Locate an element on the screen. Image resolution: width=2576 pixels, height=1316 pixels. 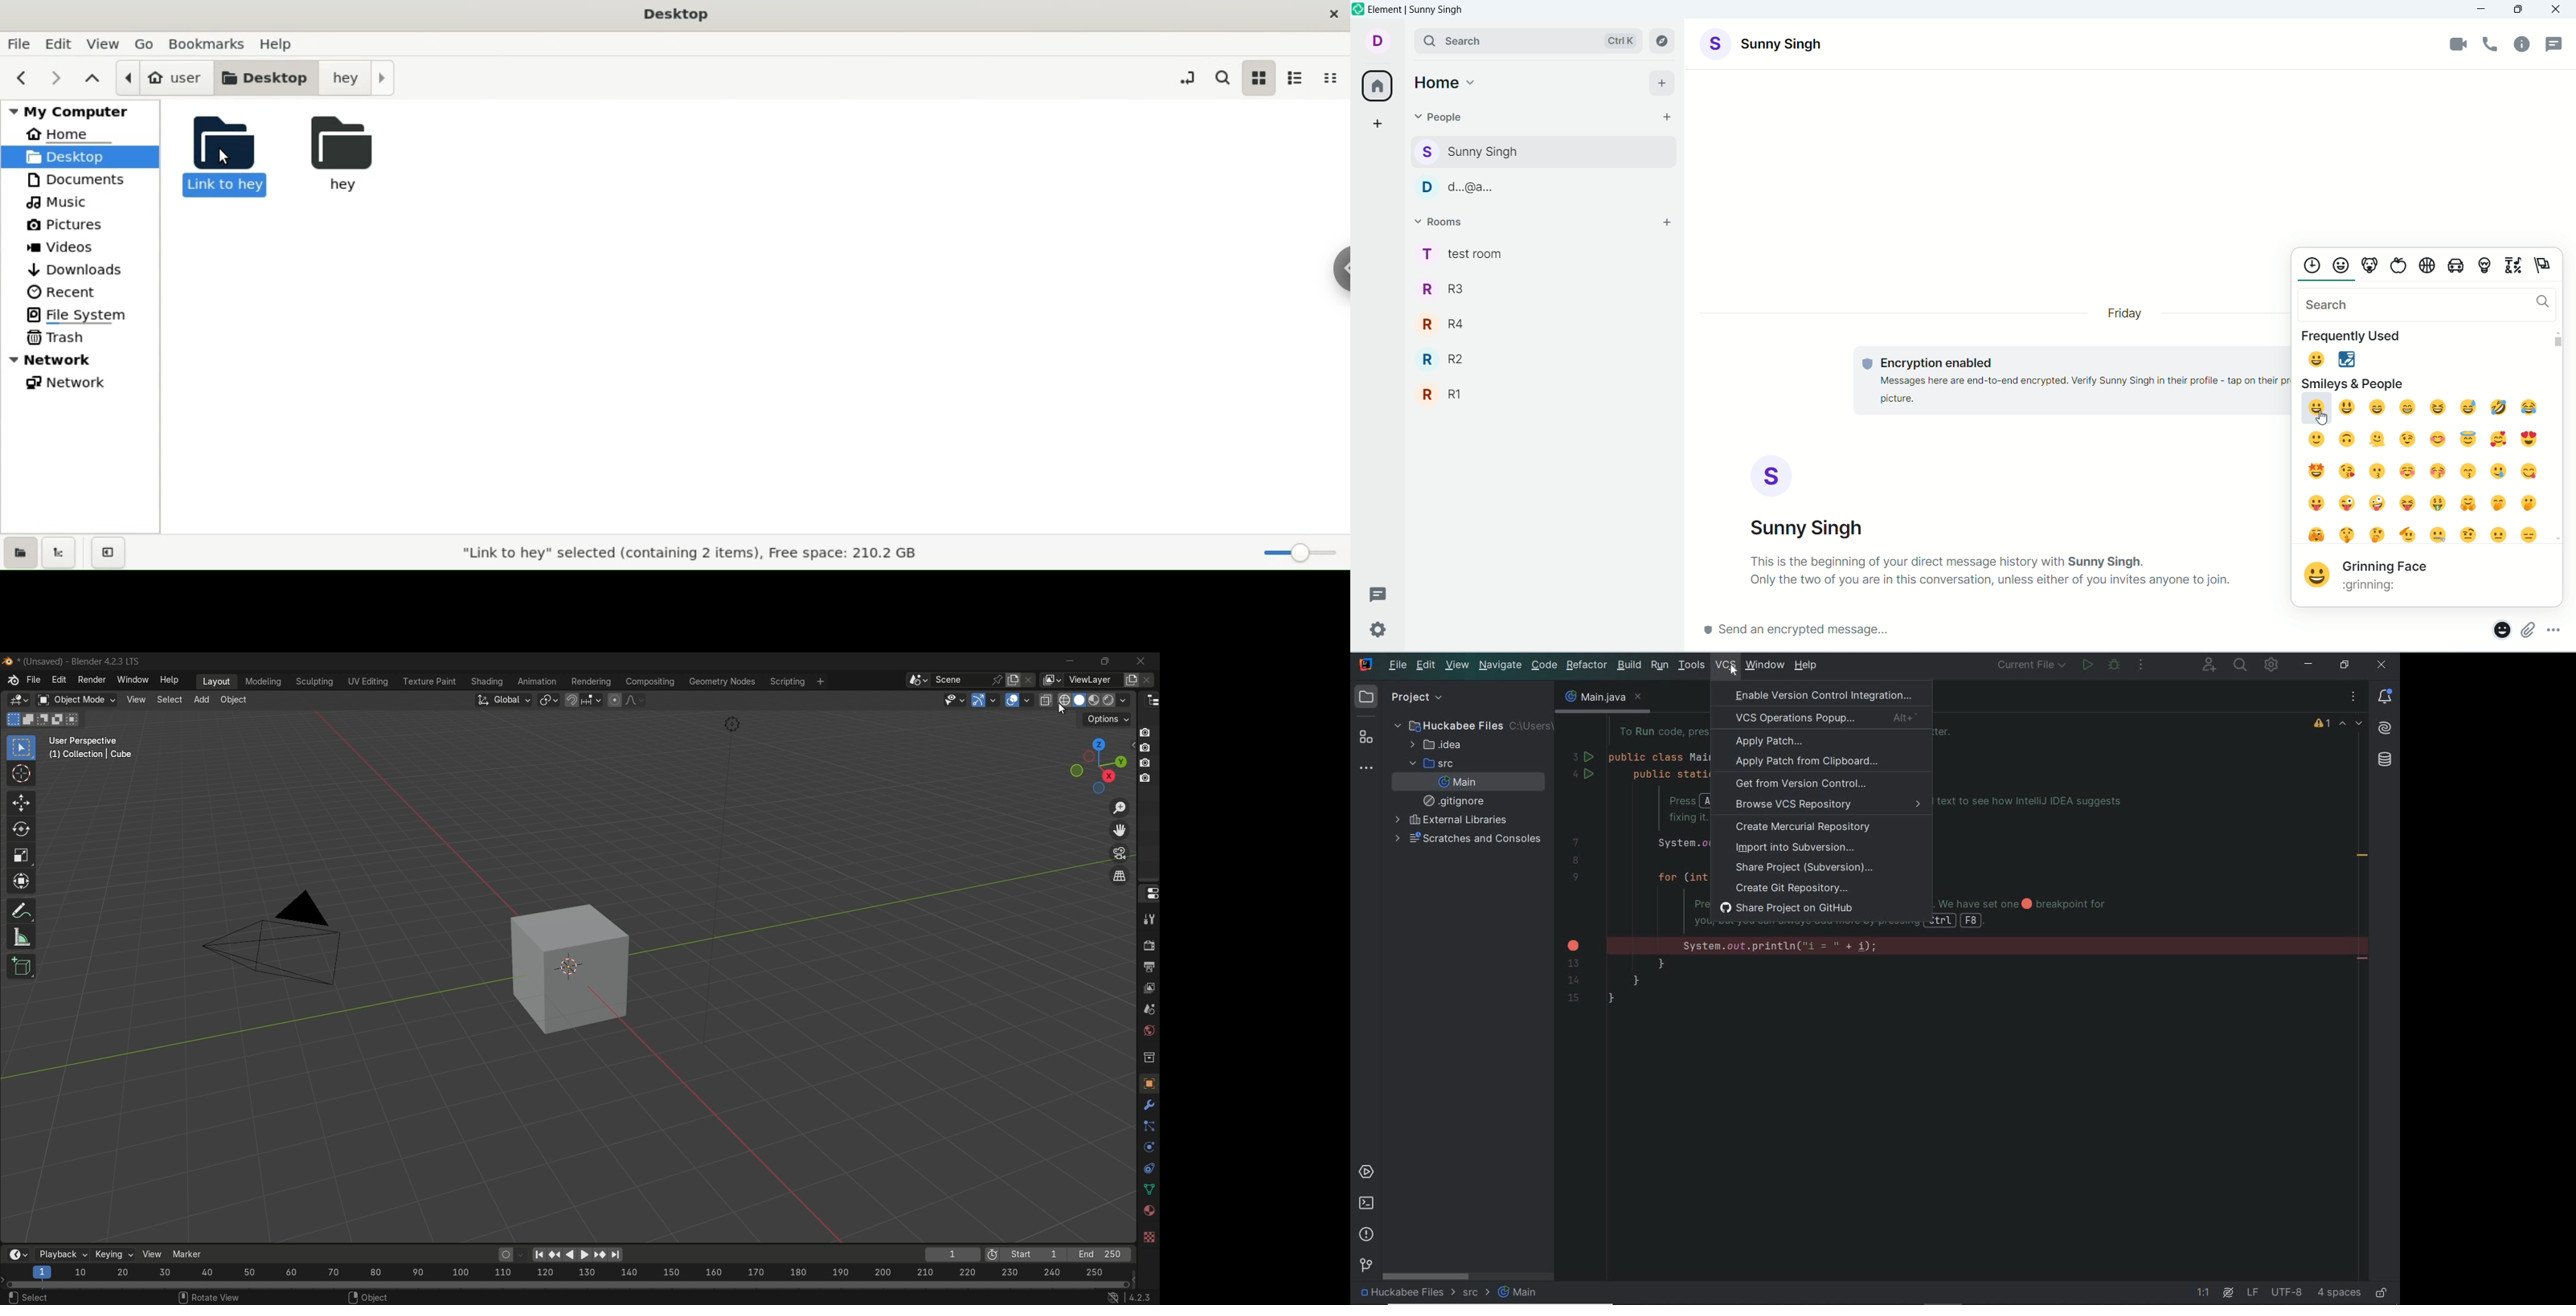
element is located at coordinates (1418, 9).